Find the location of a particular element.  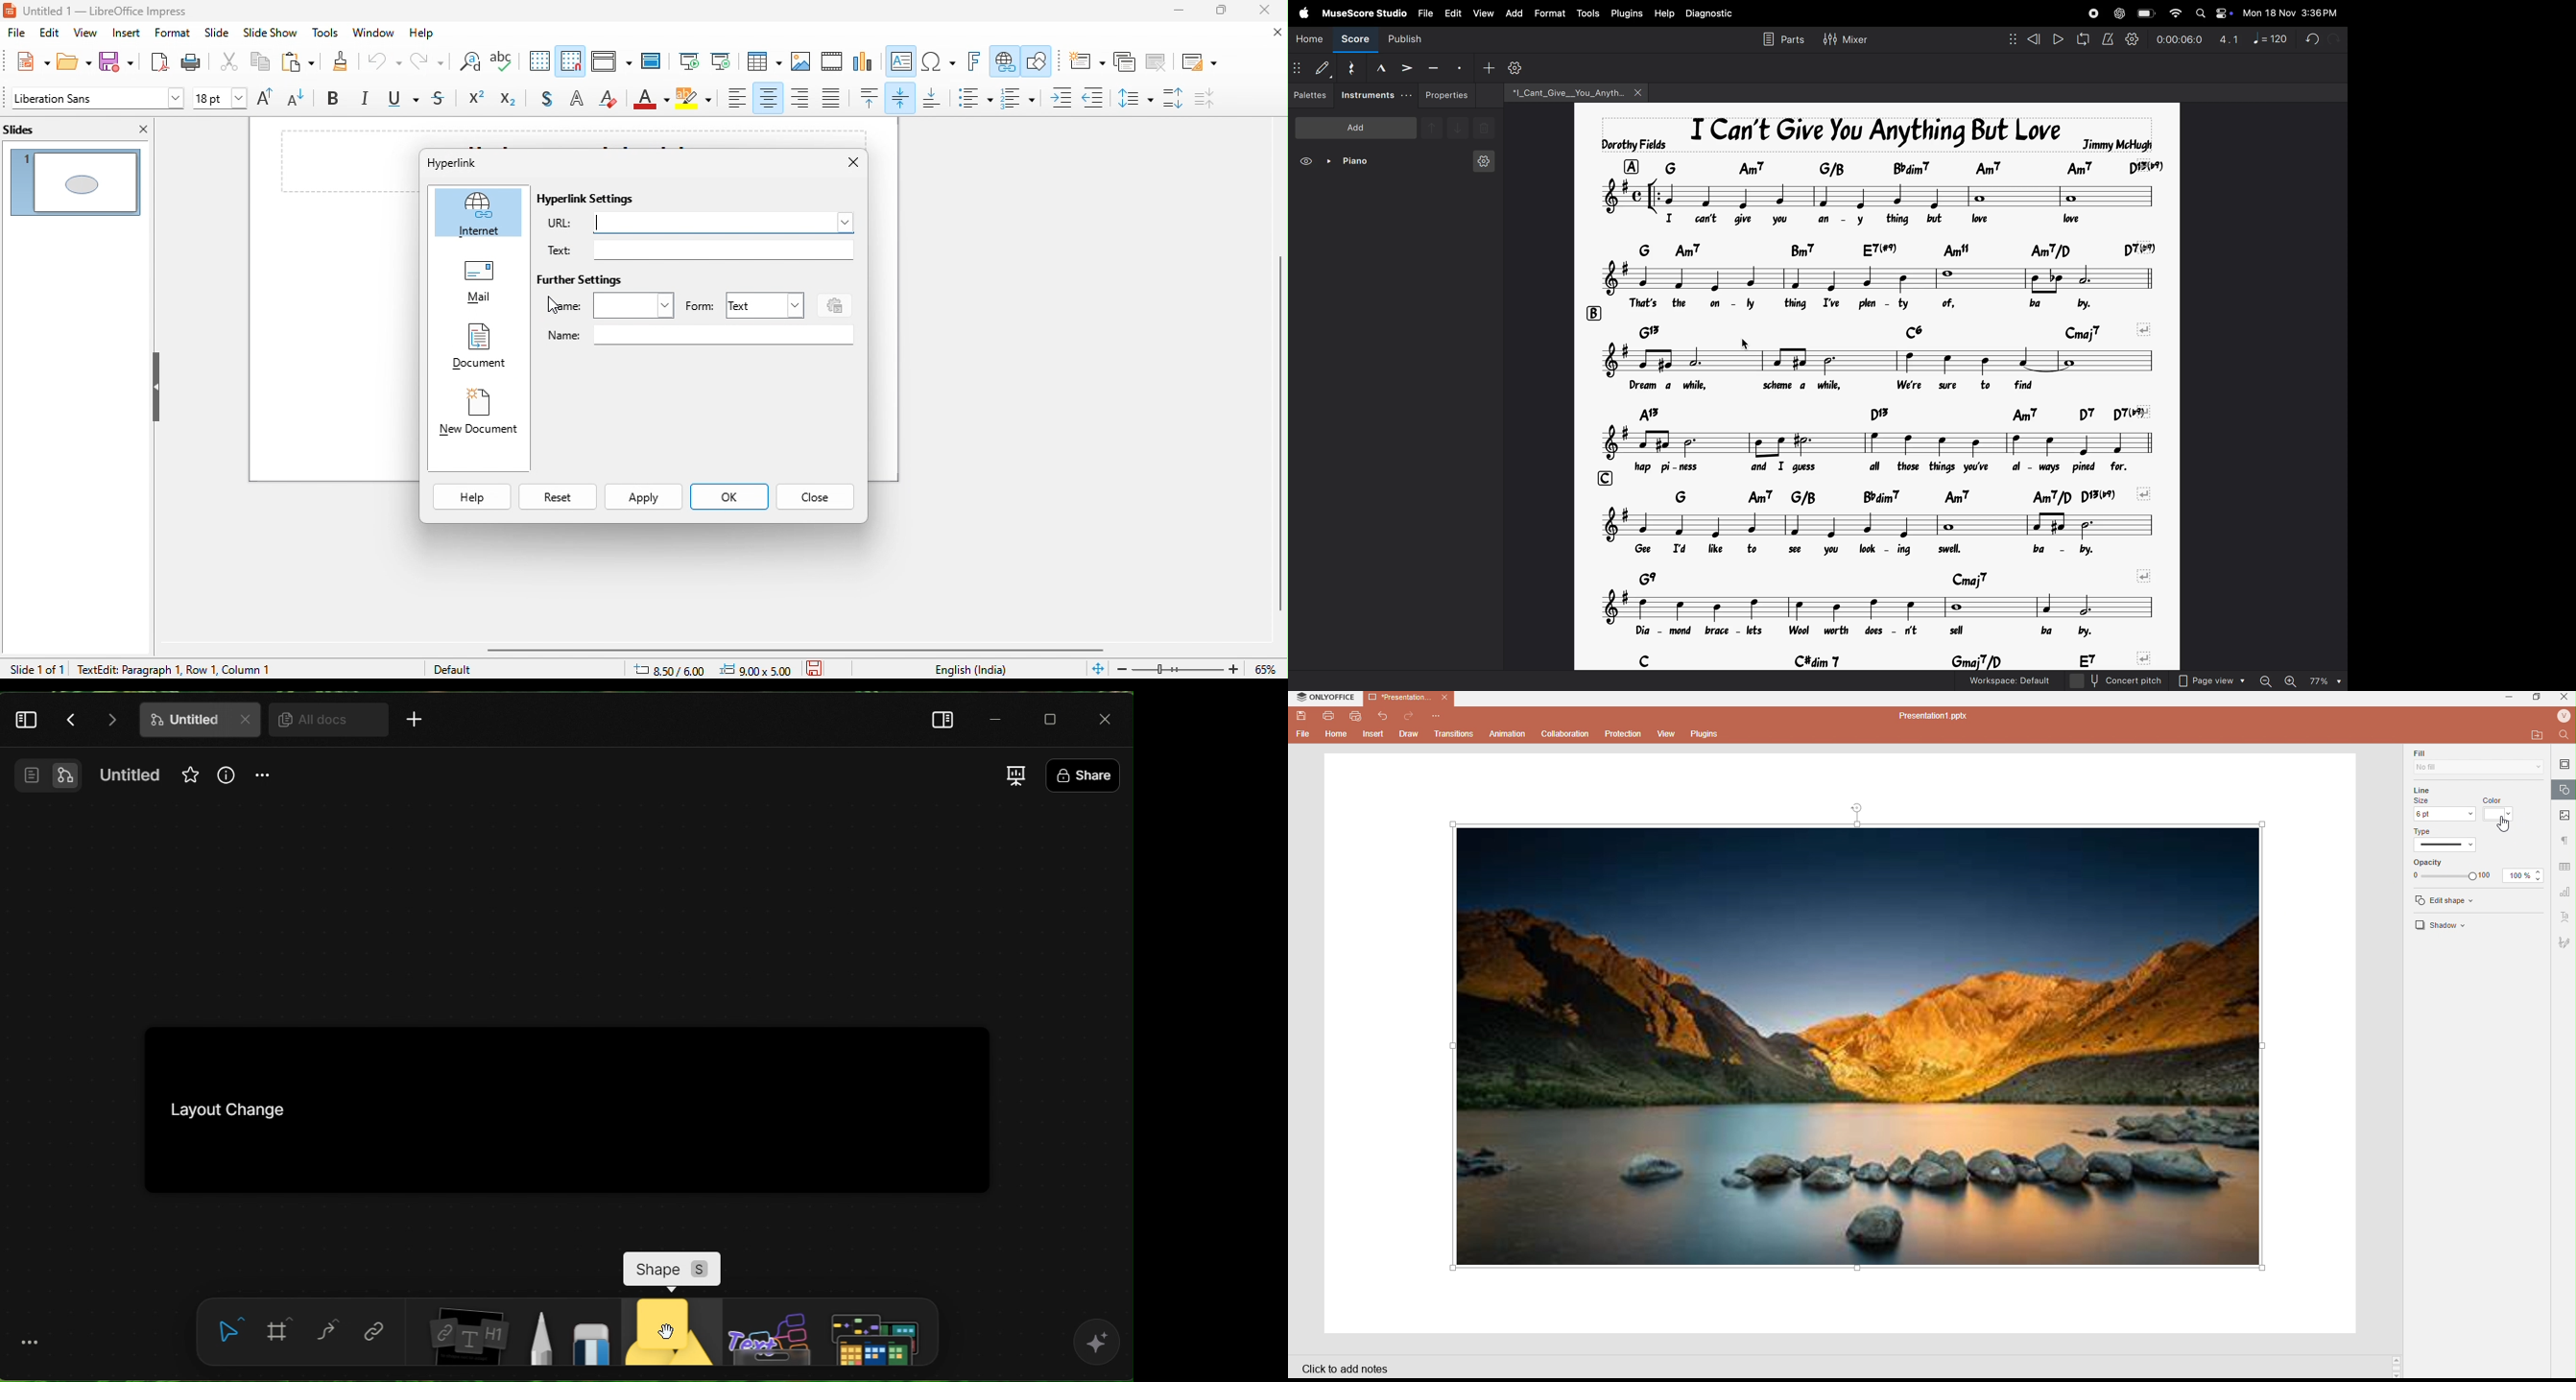

new is located at coordinates (26, 61).